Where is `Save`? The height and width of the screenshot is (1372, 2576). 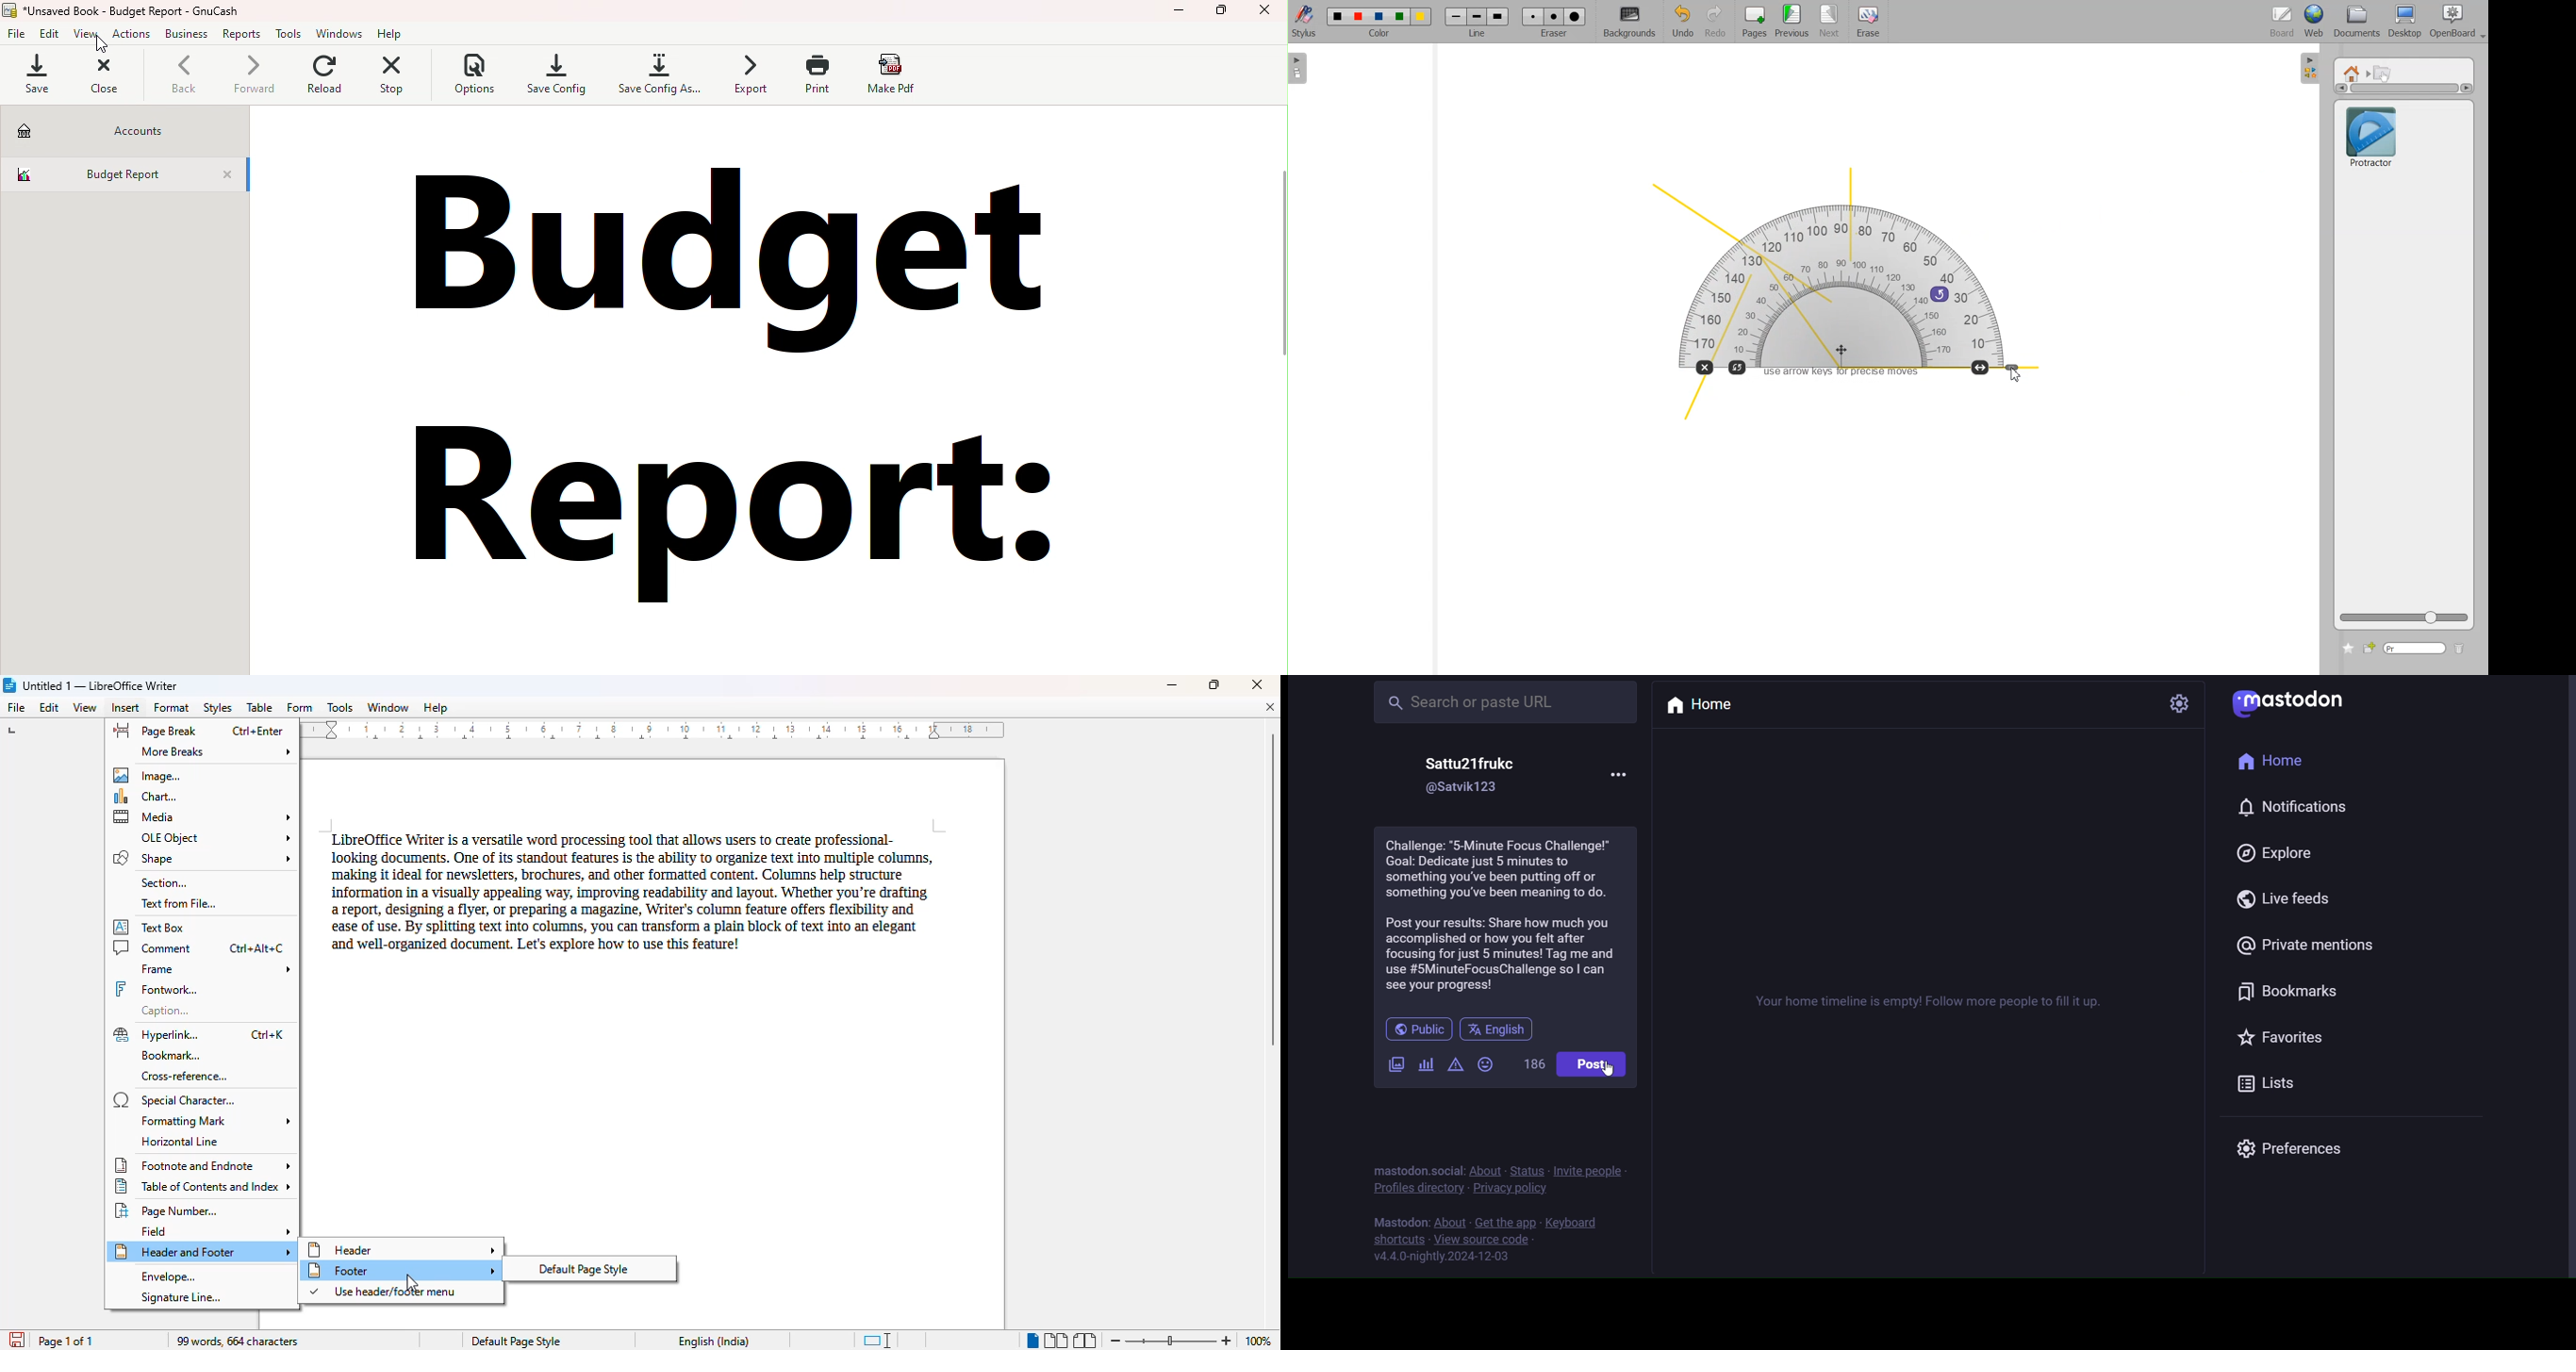
Save is located at coordinates (41, 74).